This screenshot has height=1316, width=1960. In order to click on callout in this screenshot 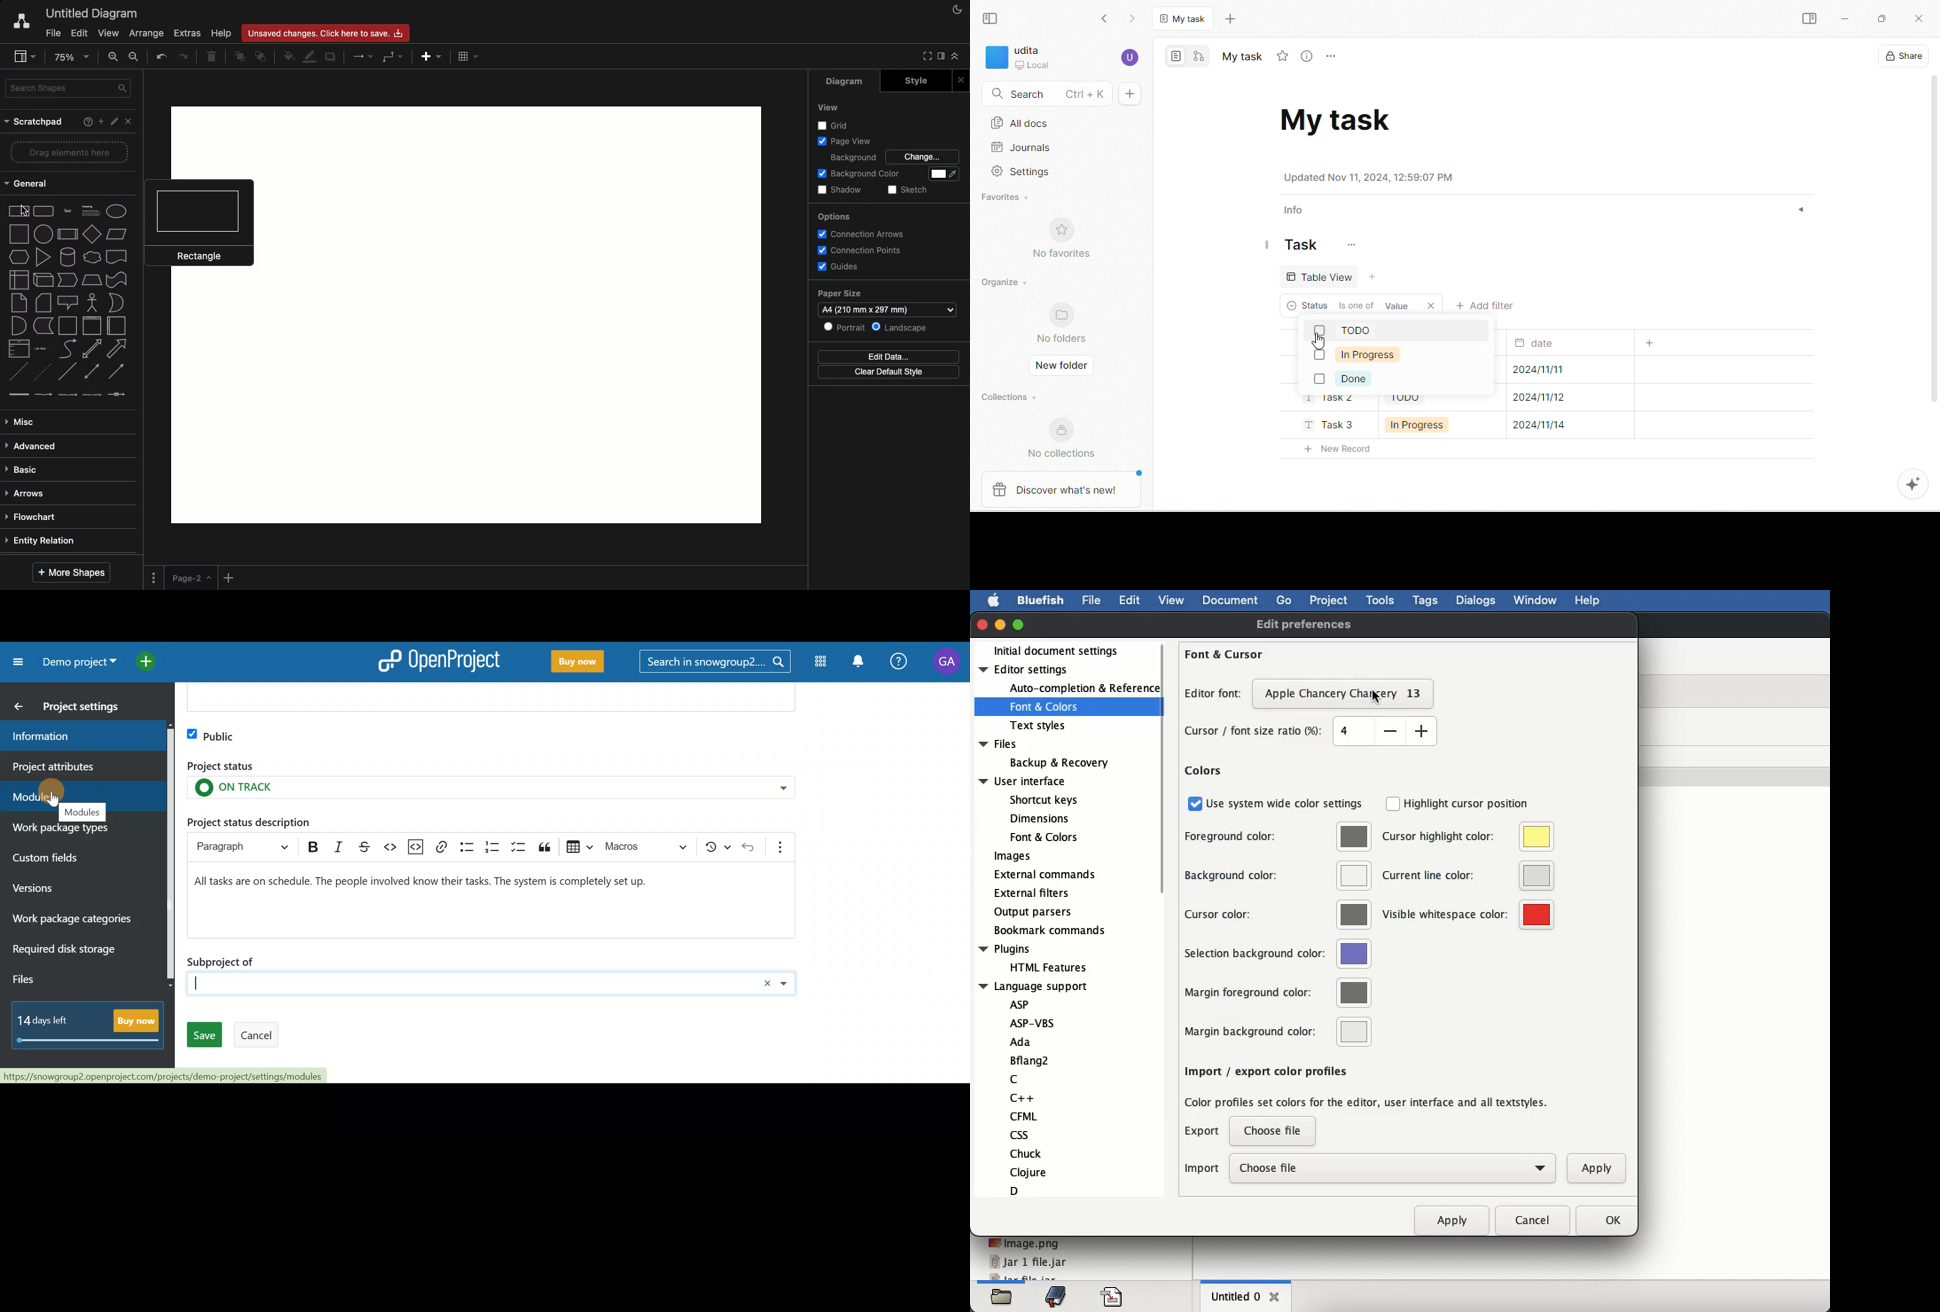, I will do `click(69, 302)`.